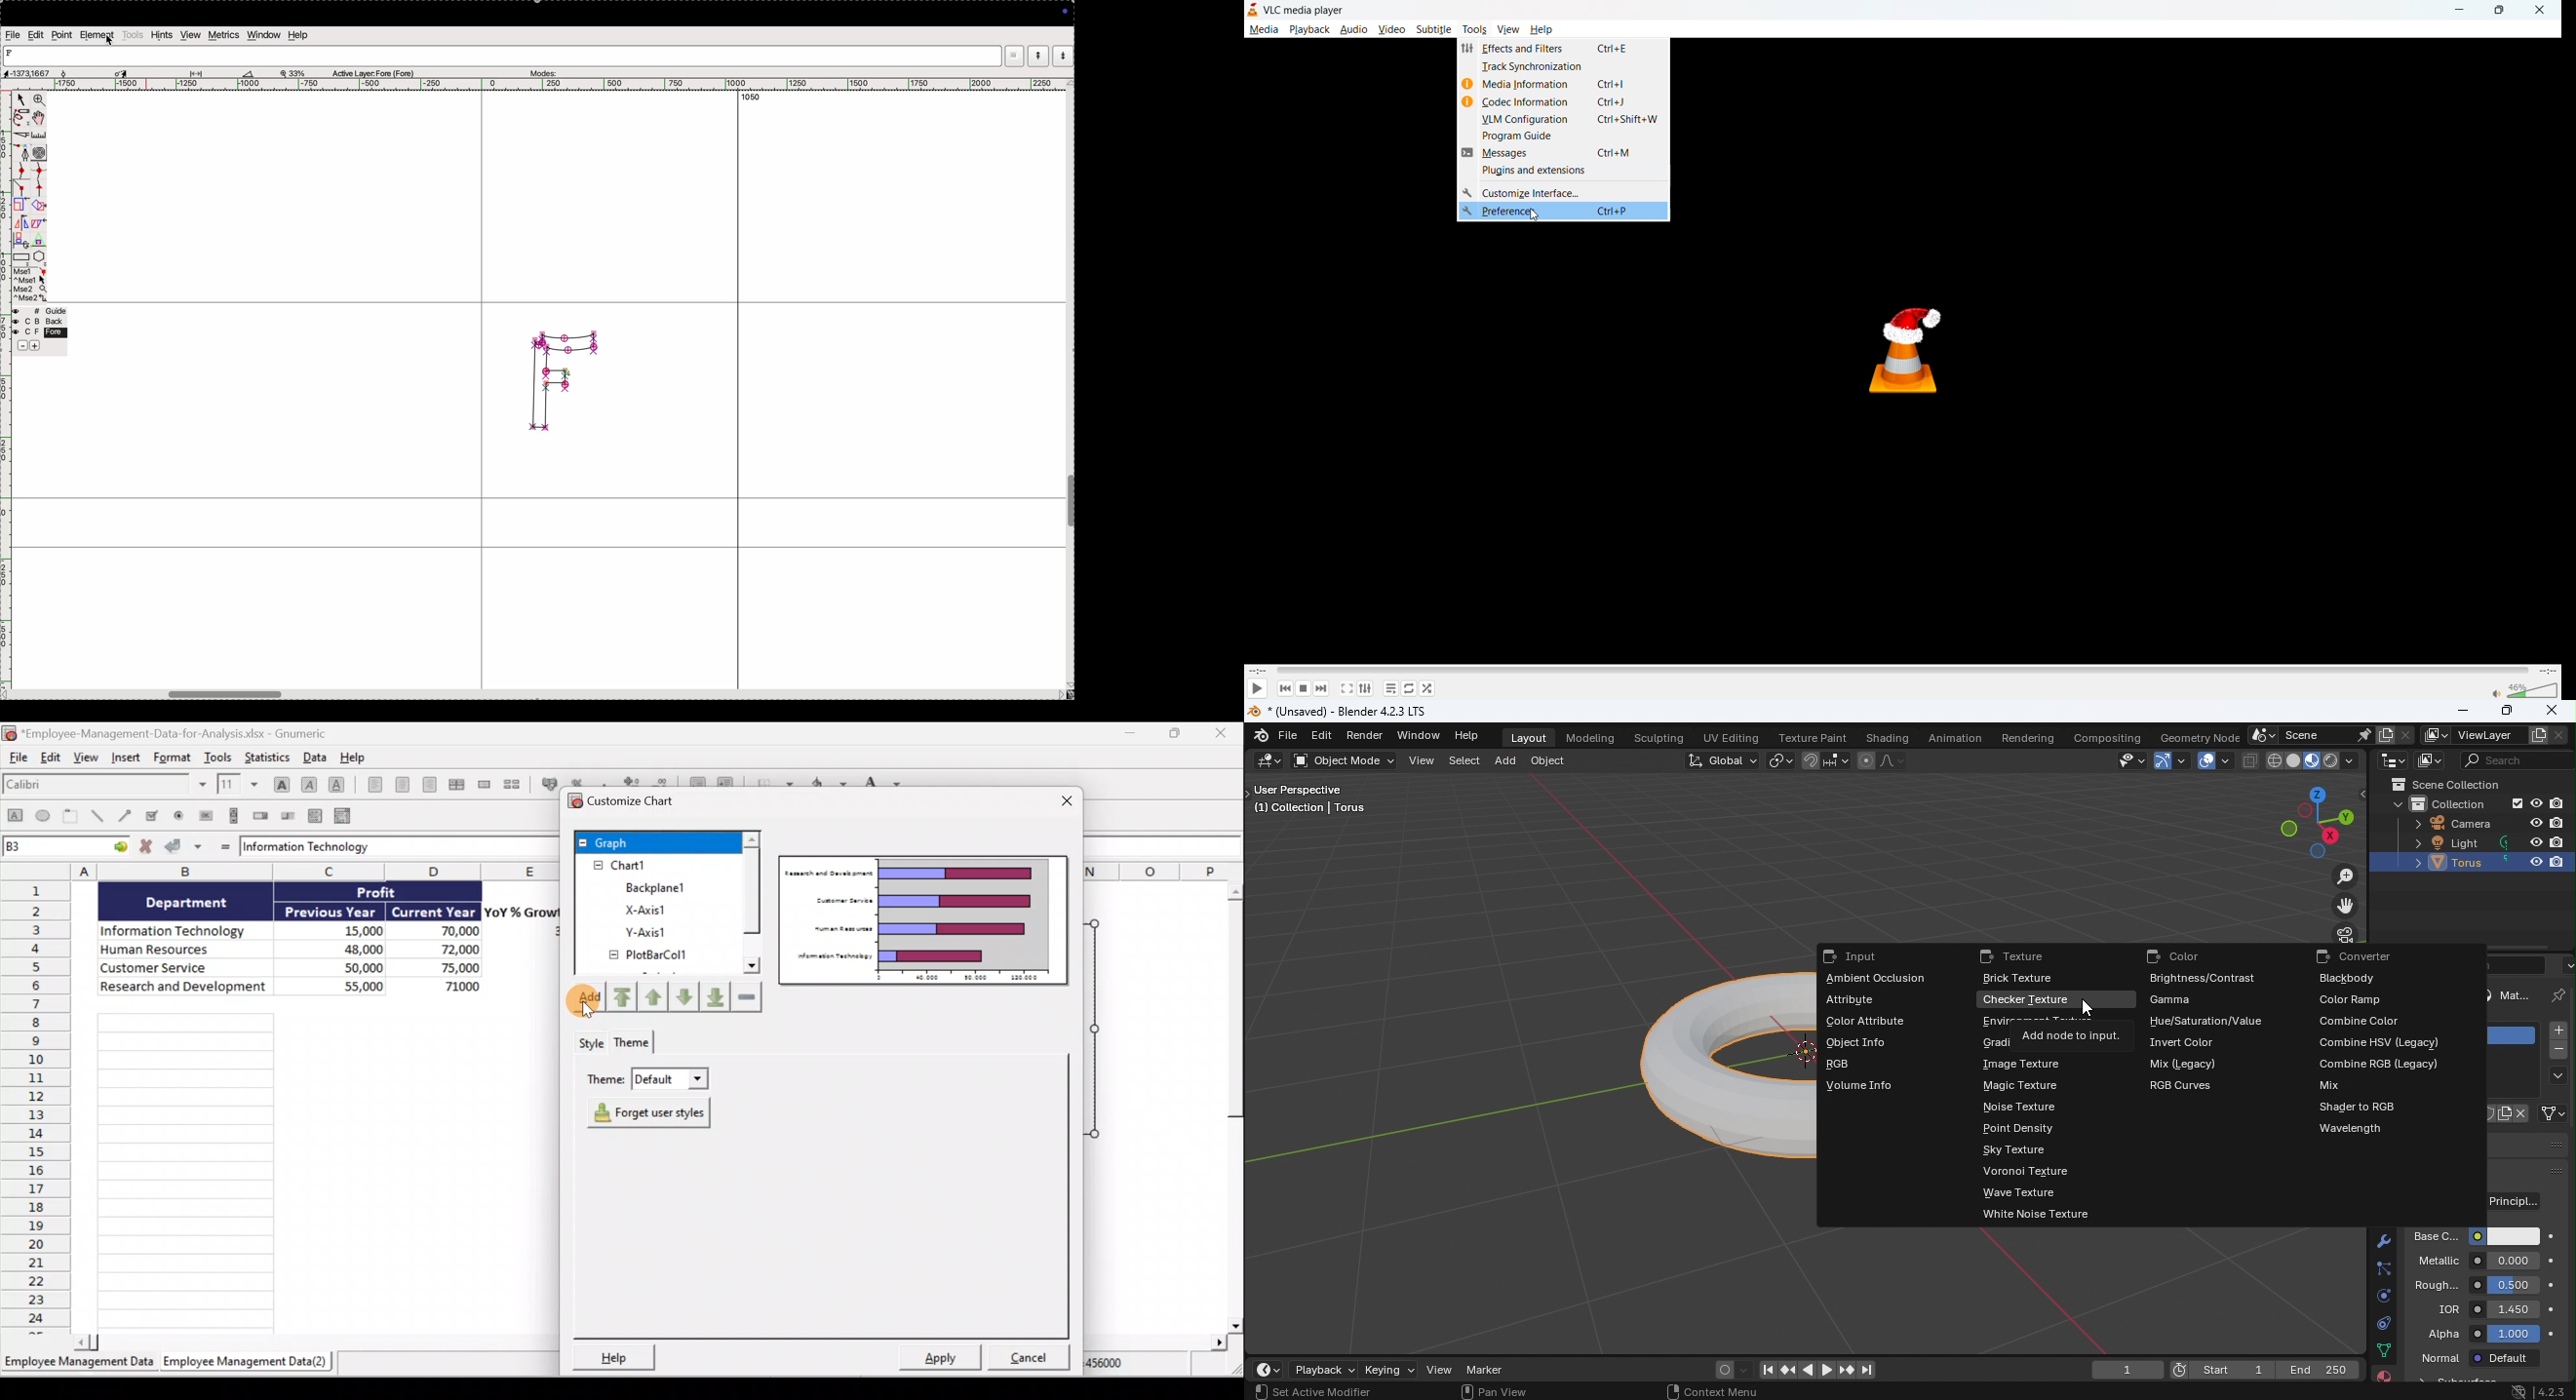 The height and width of the screenshot is (1400, 2576). What do you see at coordinates (314, 756) in the screenshot?
I see `Data` at bounding box center [314, 756].